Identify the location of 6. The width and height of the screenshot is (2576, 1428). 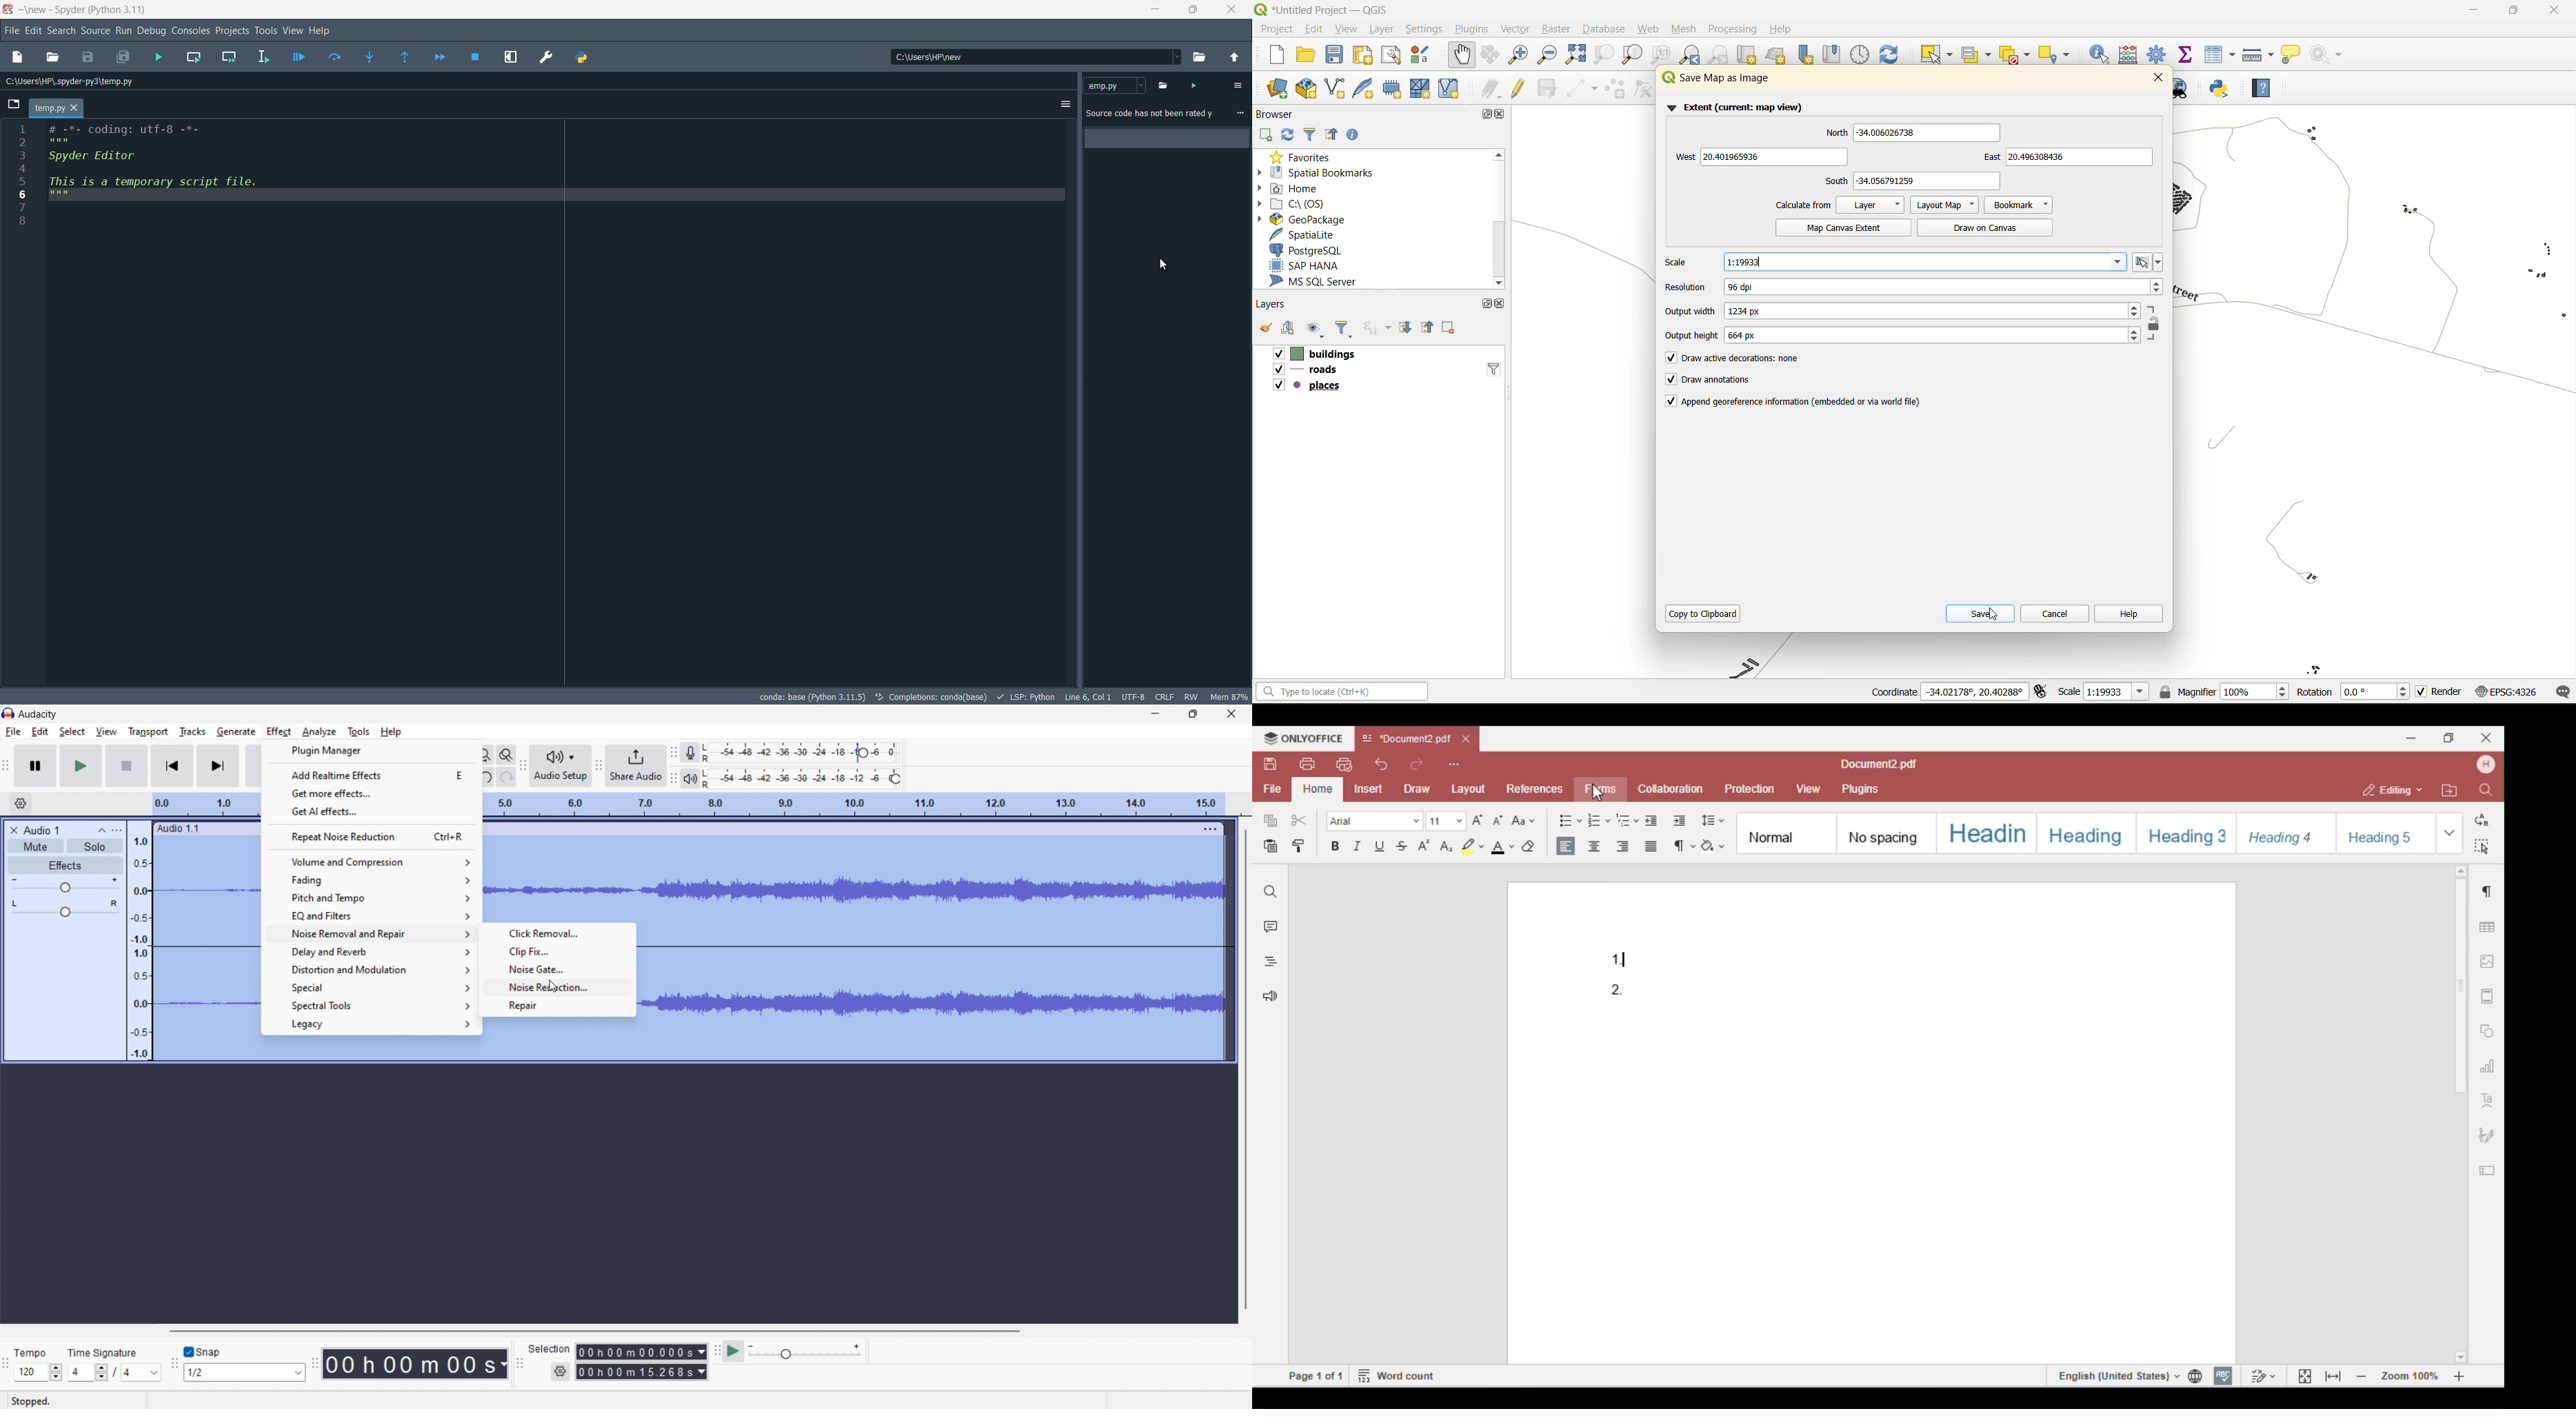
(22, 194).